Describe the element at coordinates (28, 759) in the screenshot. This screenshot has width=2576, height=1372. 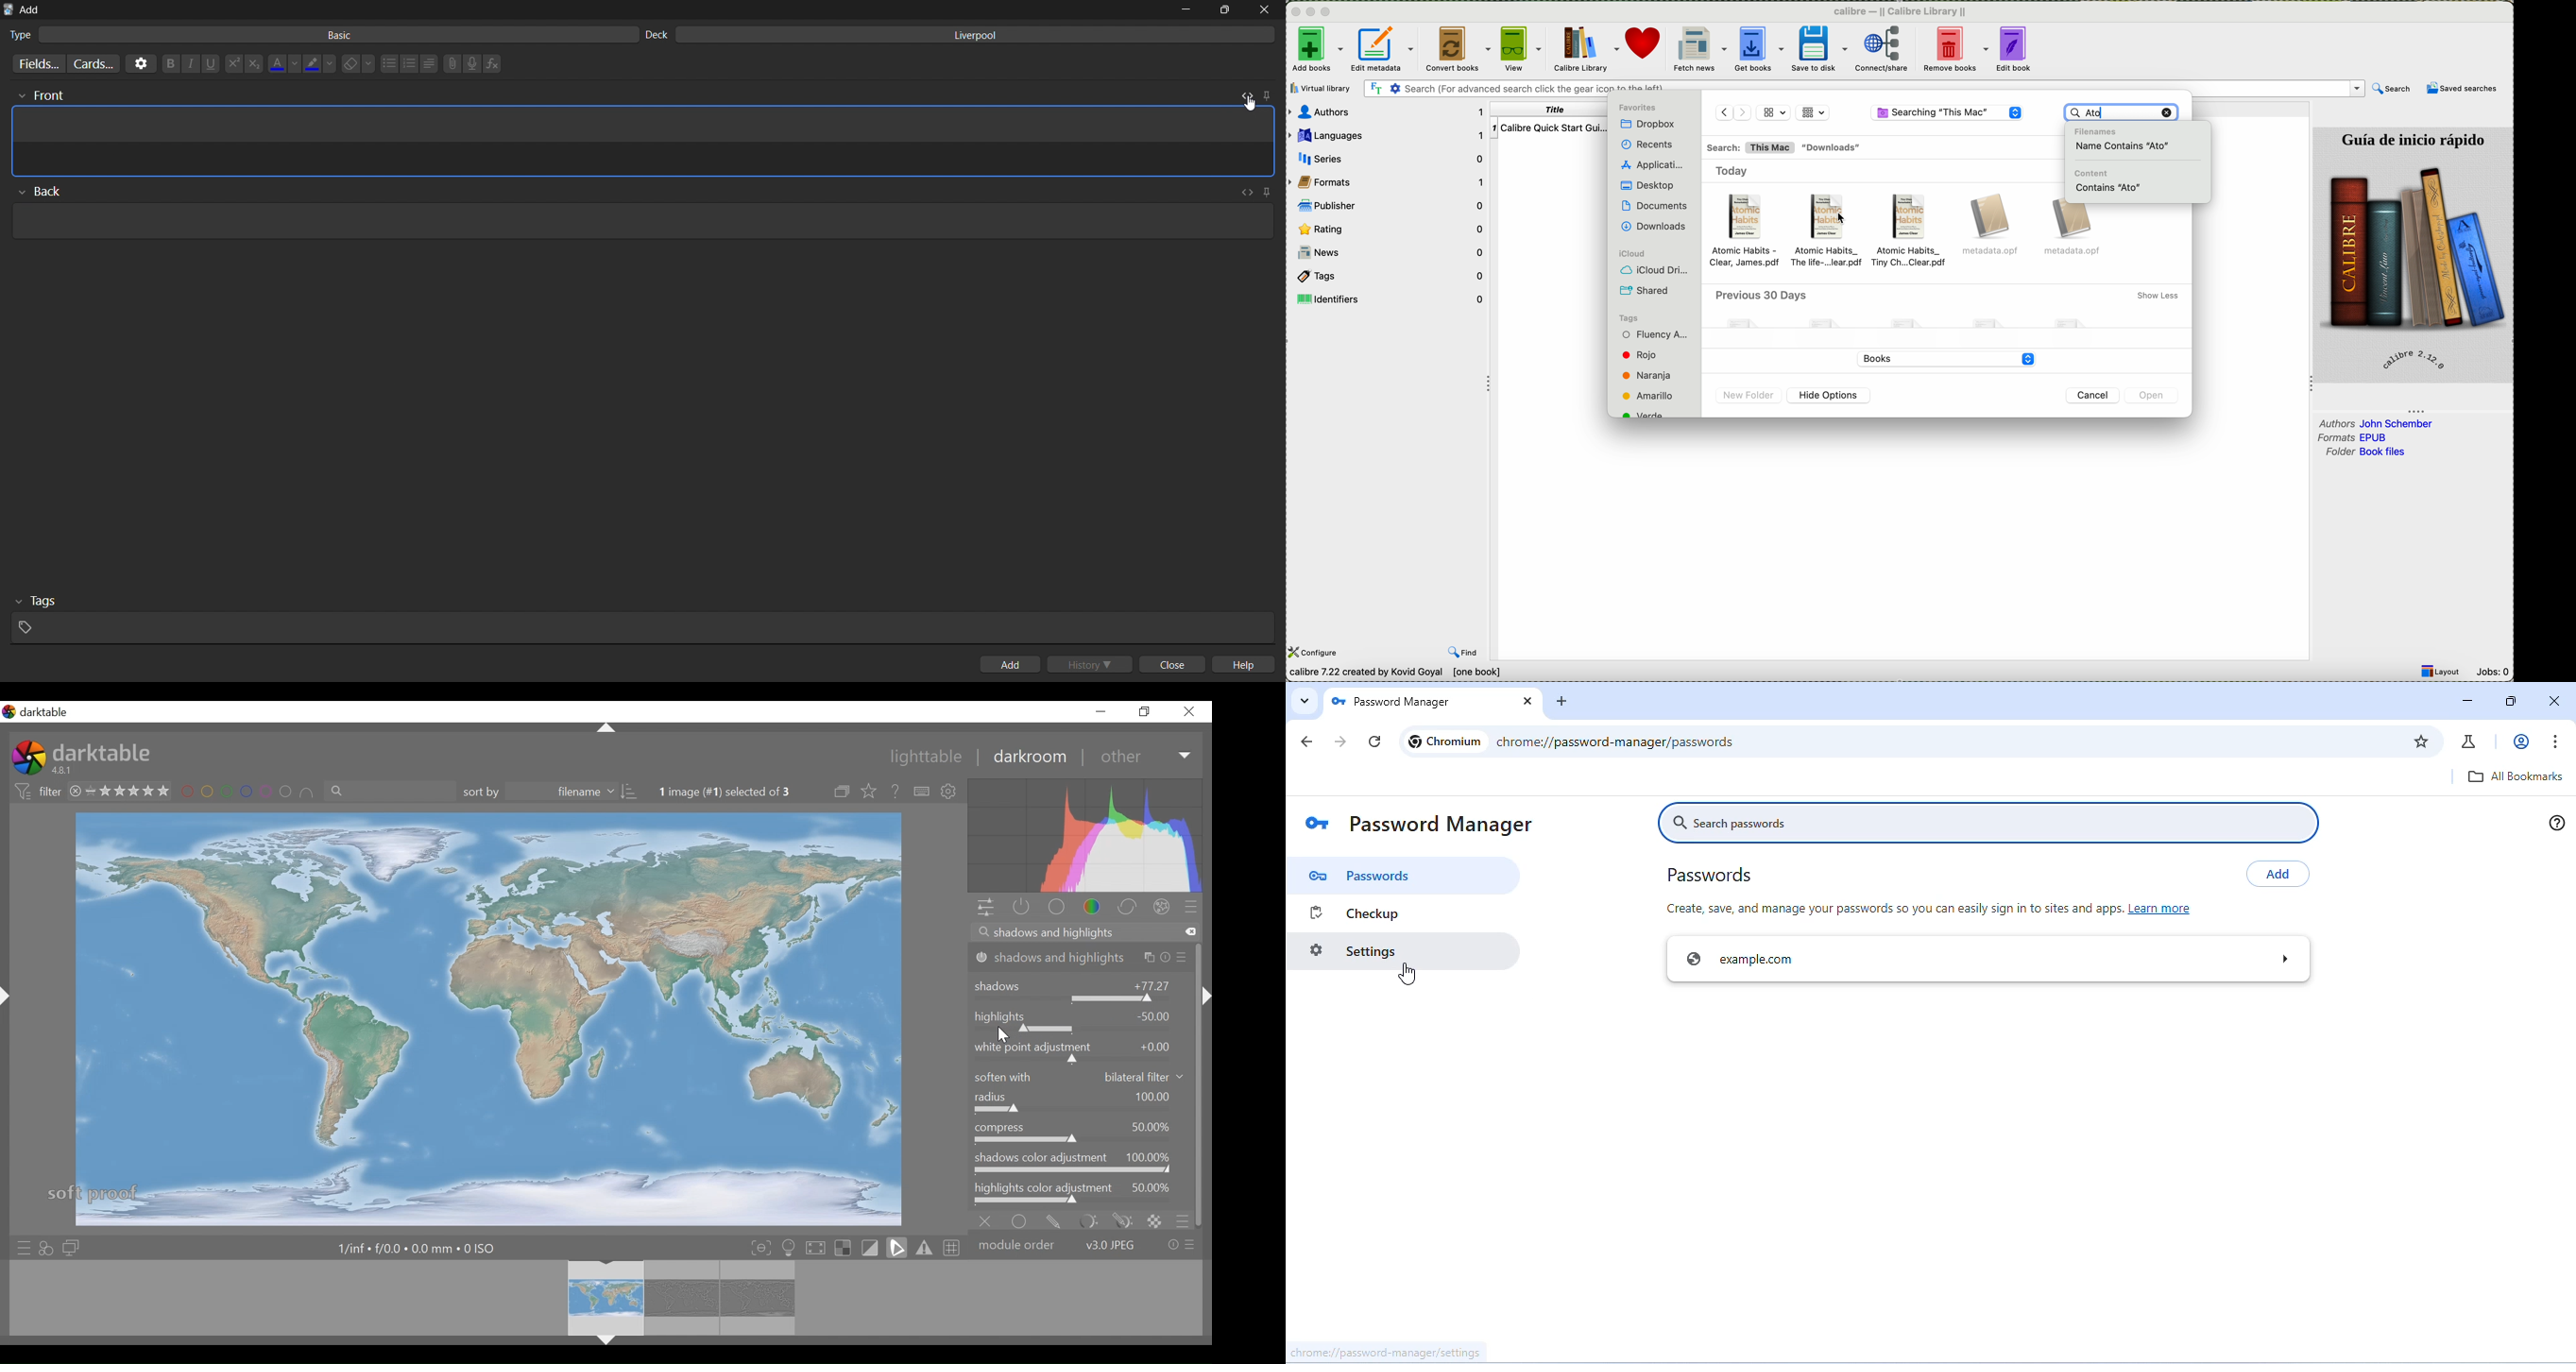
I see `Darktable Desktop Icon` at that location.